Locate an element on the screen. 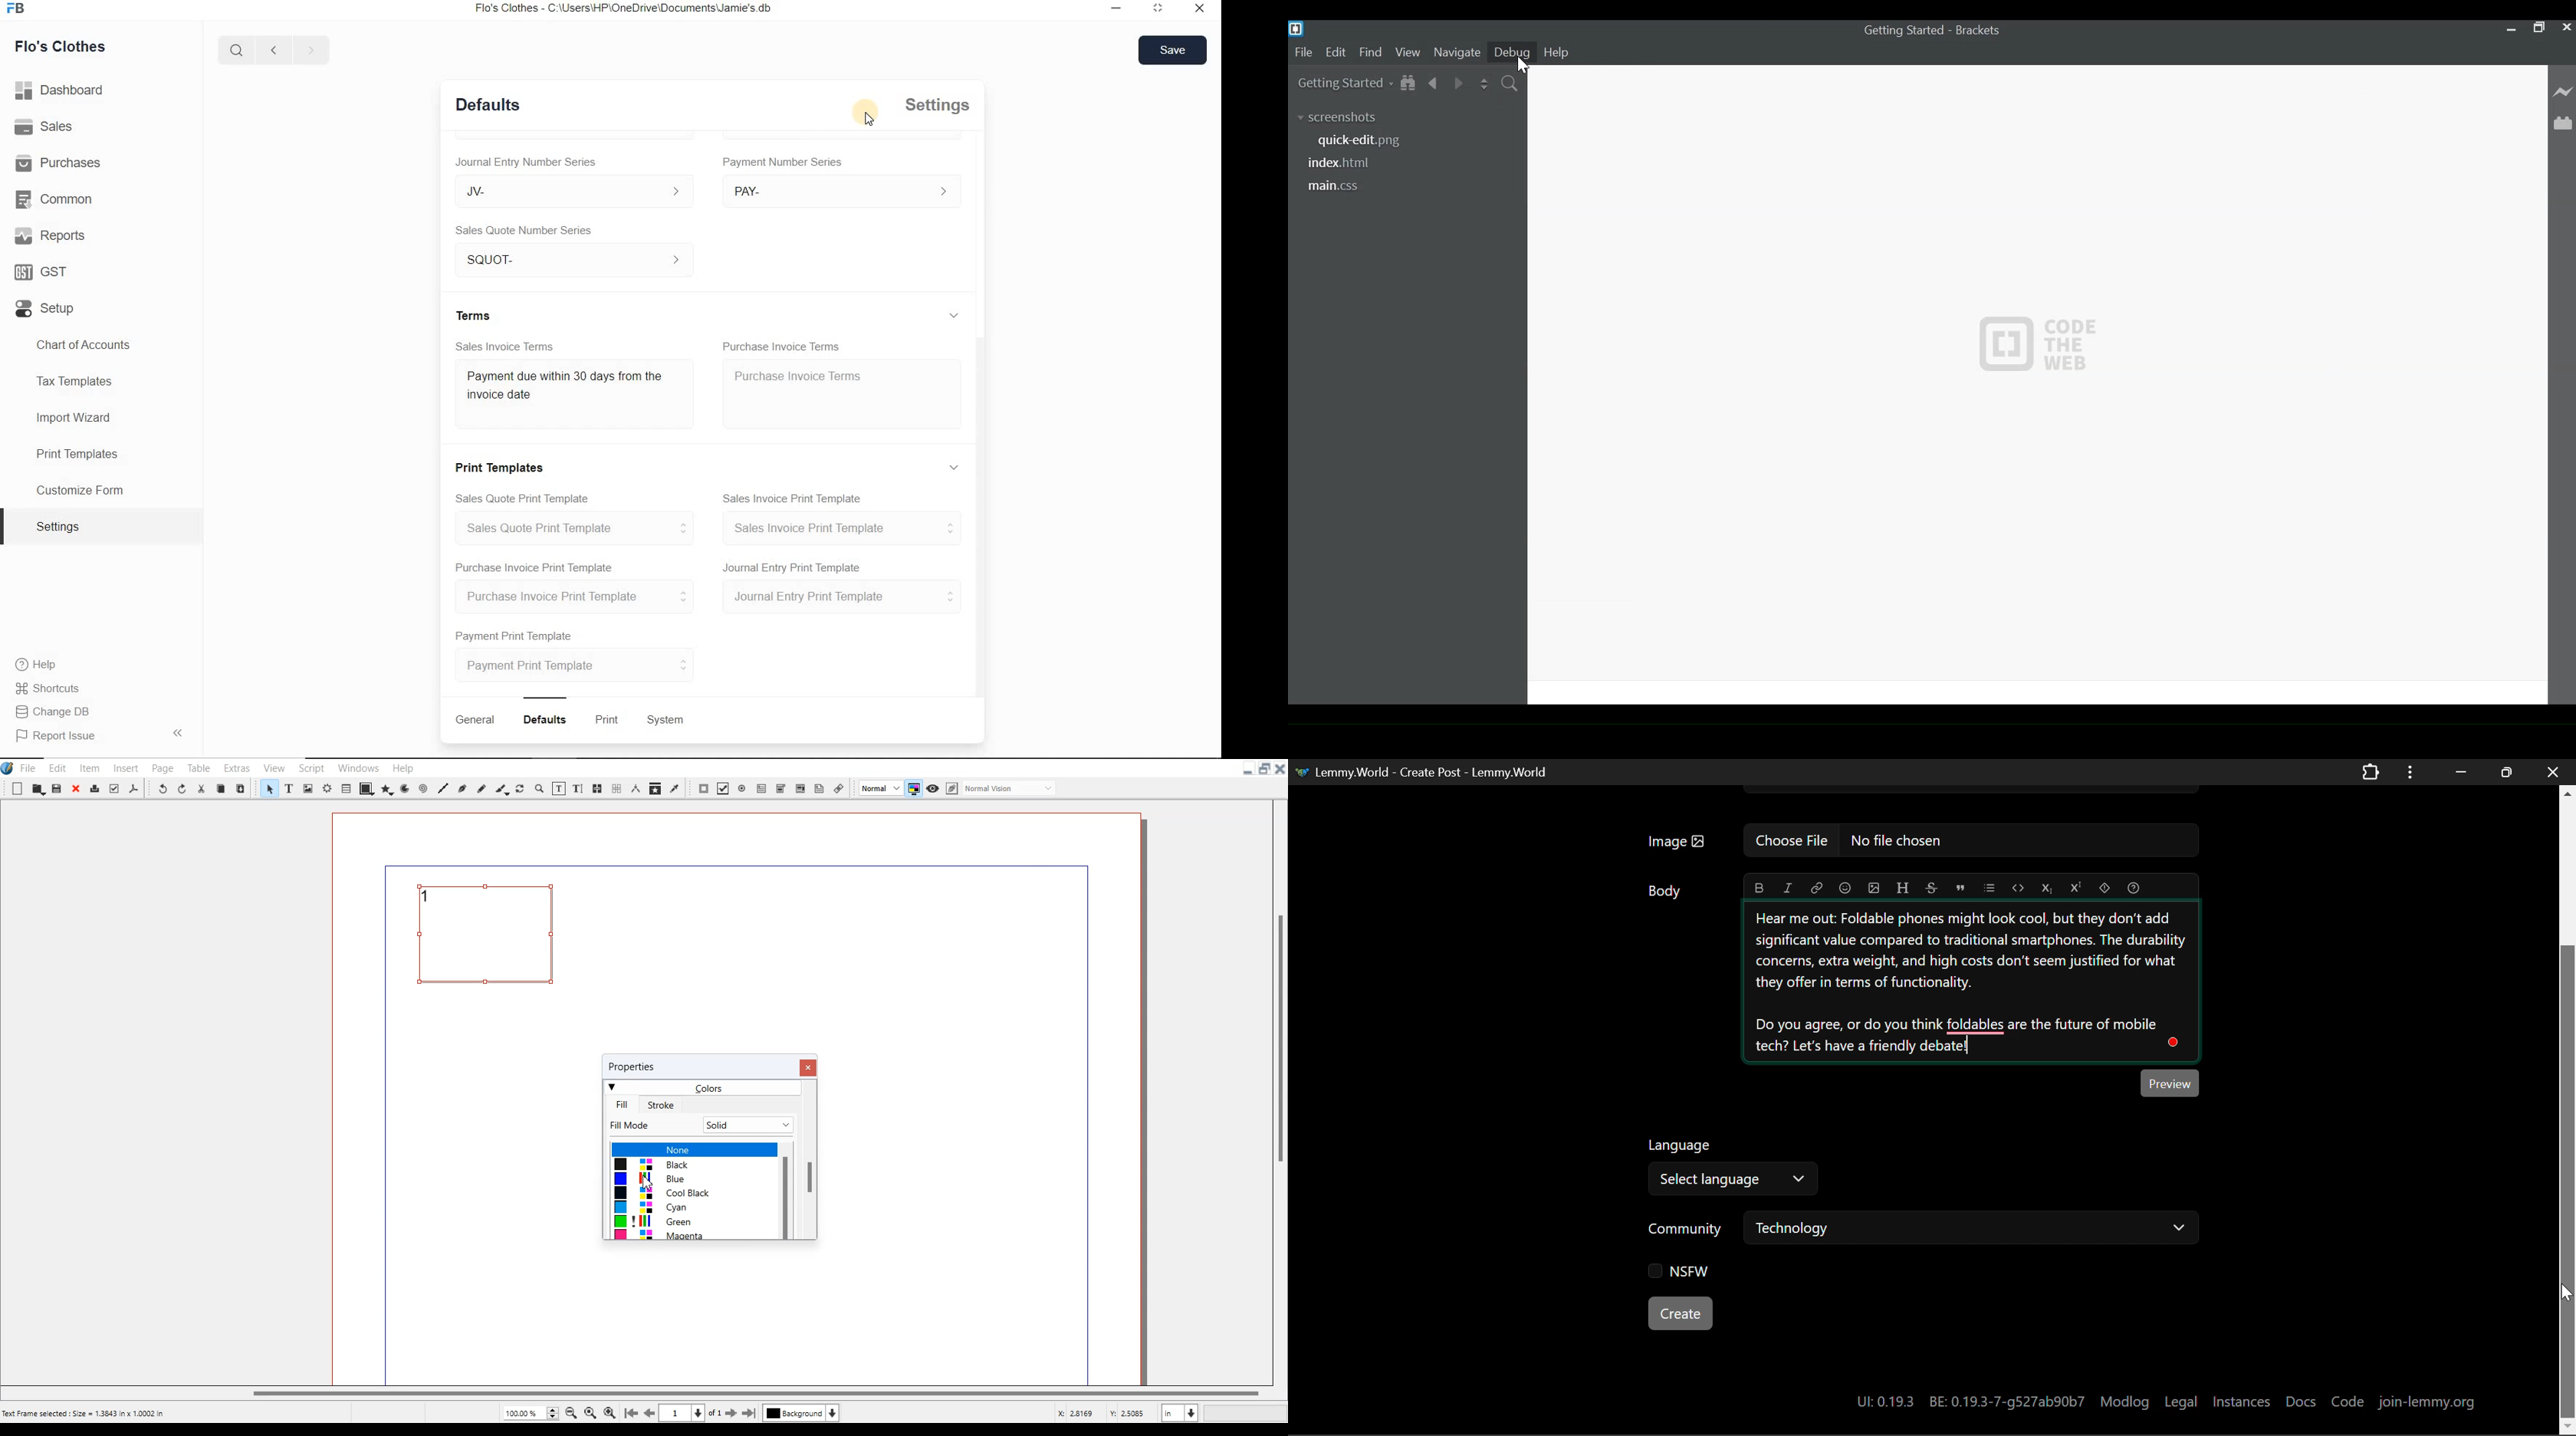  Change DB is located at coordinates (52, 712).